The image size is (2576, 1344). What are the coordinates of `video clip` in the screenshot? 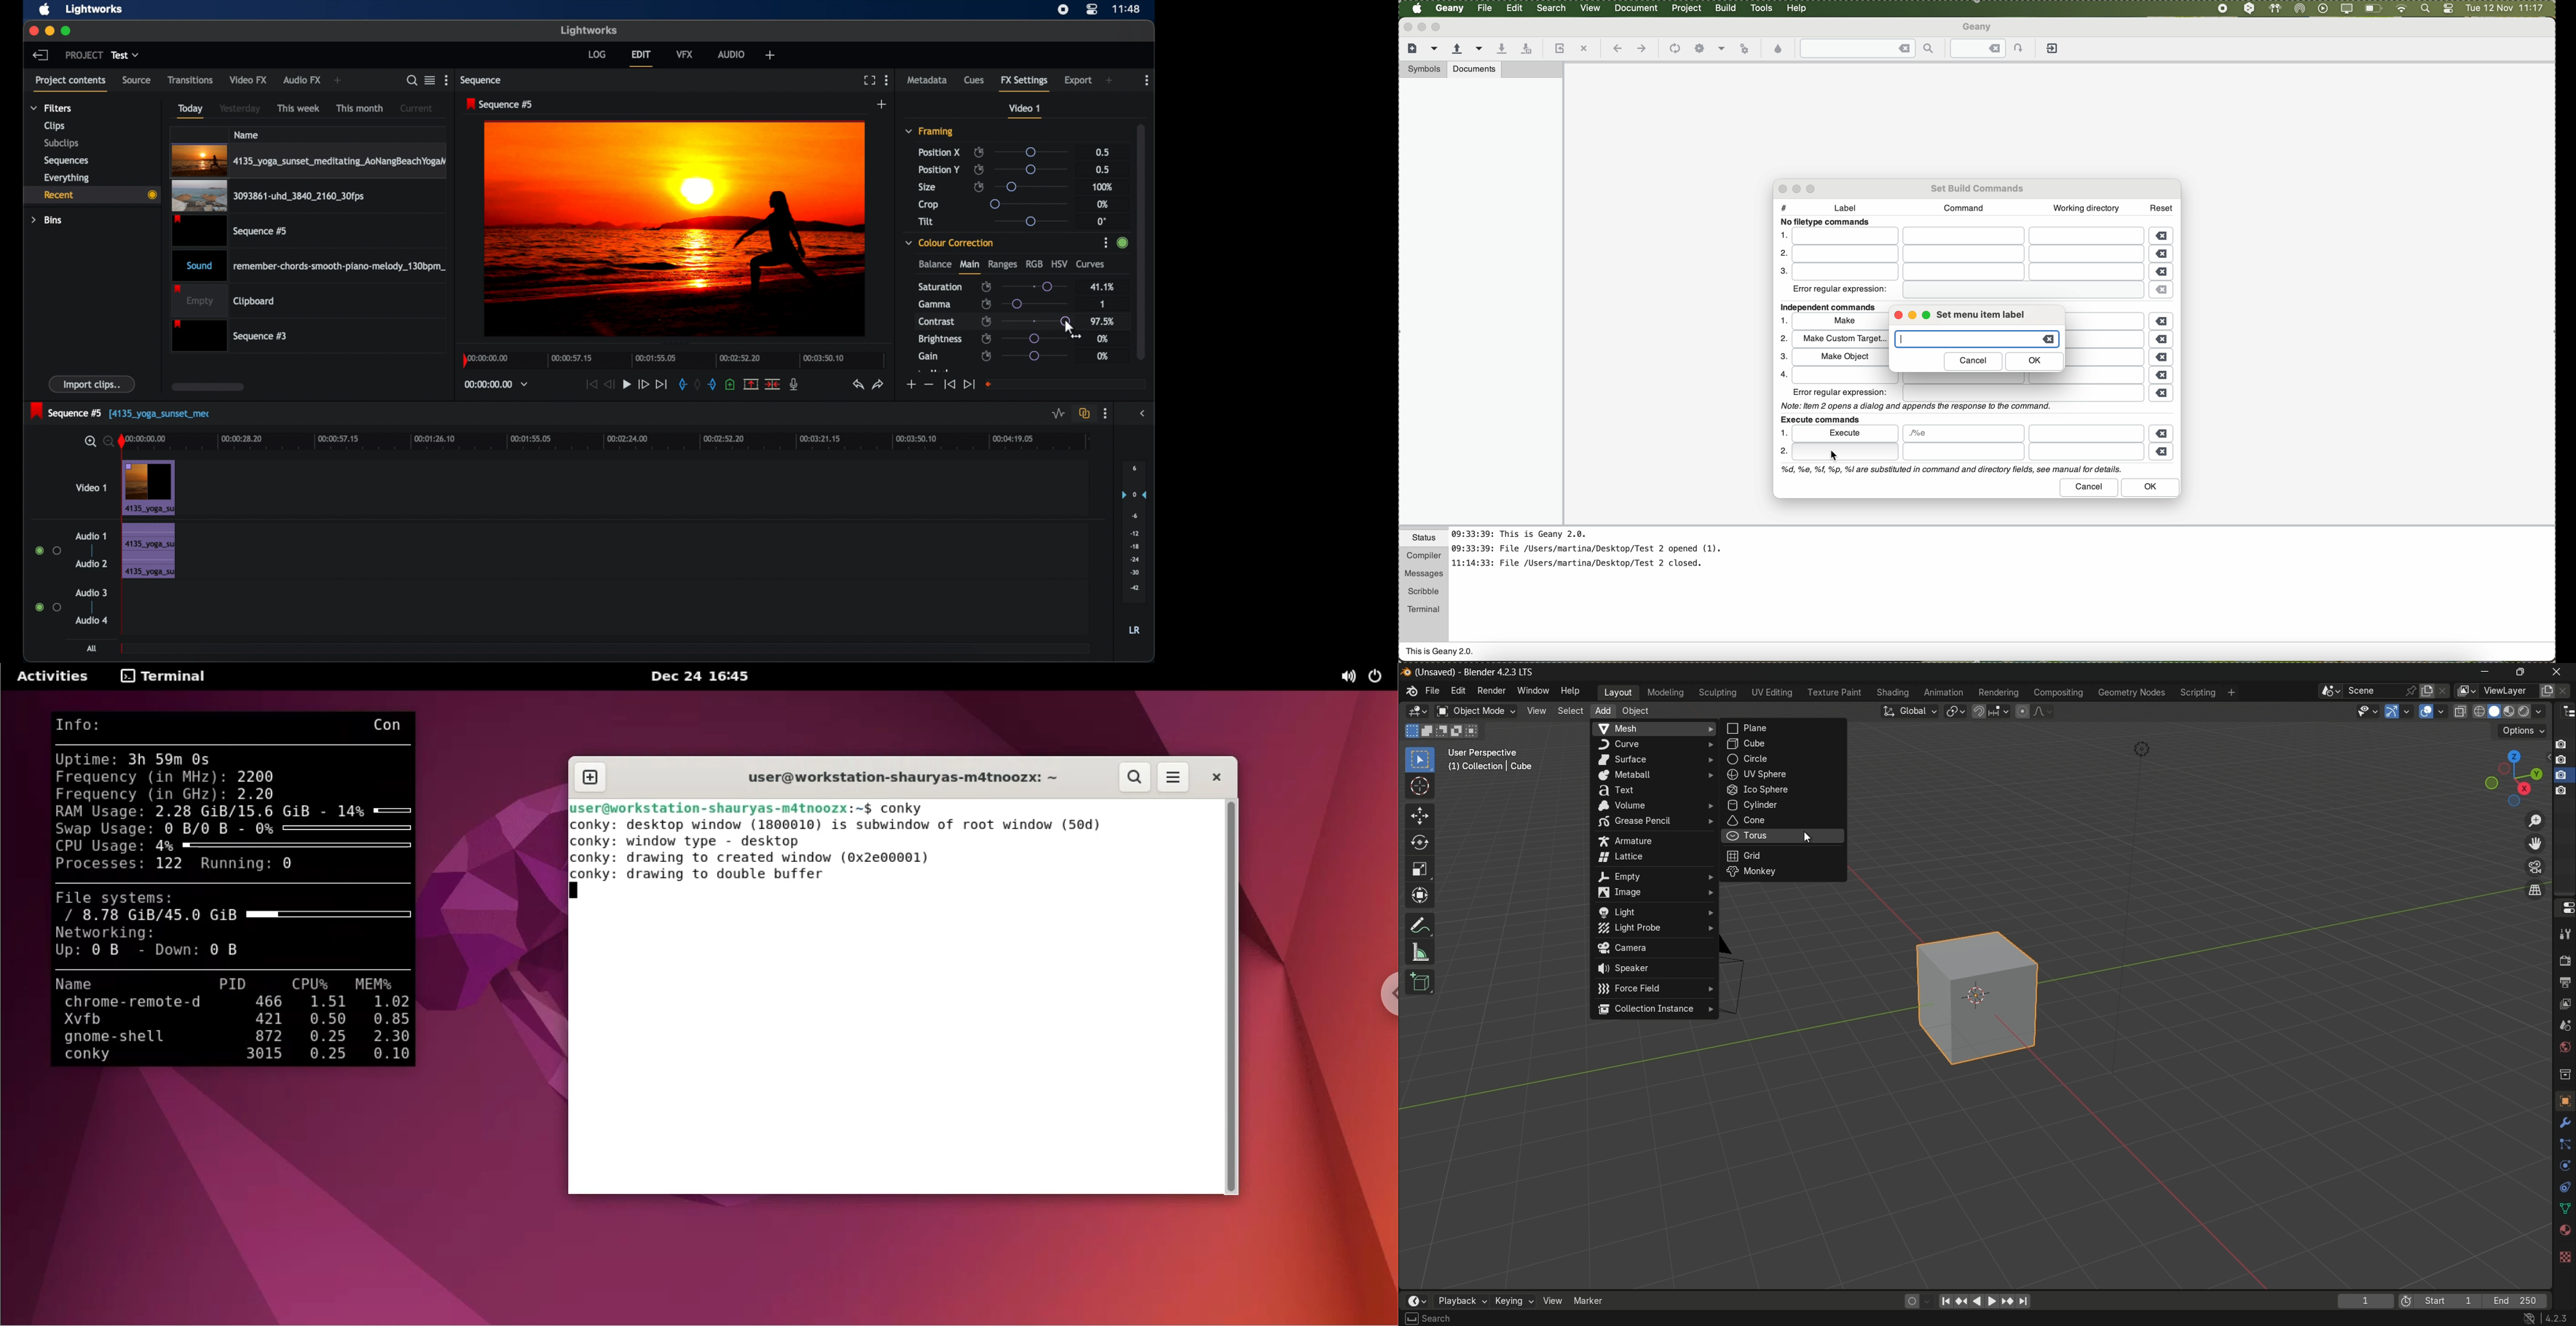 It's located at (231, 231).